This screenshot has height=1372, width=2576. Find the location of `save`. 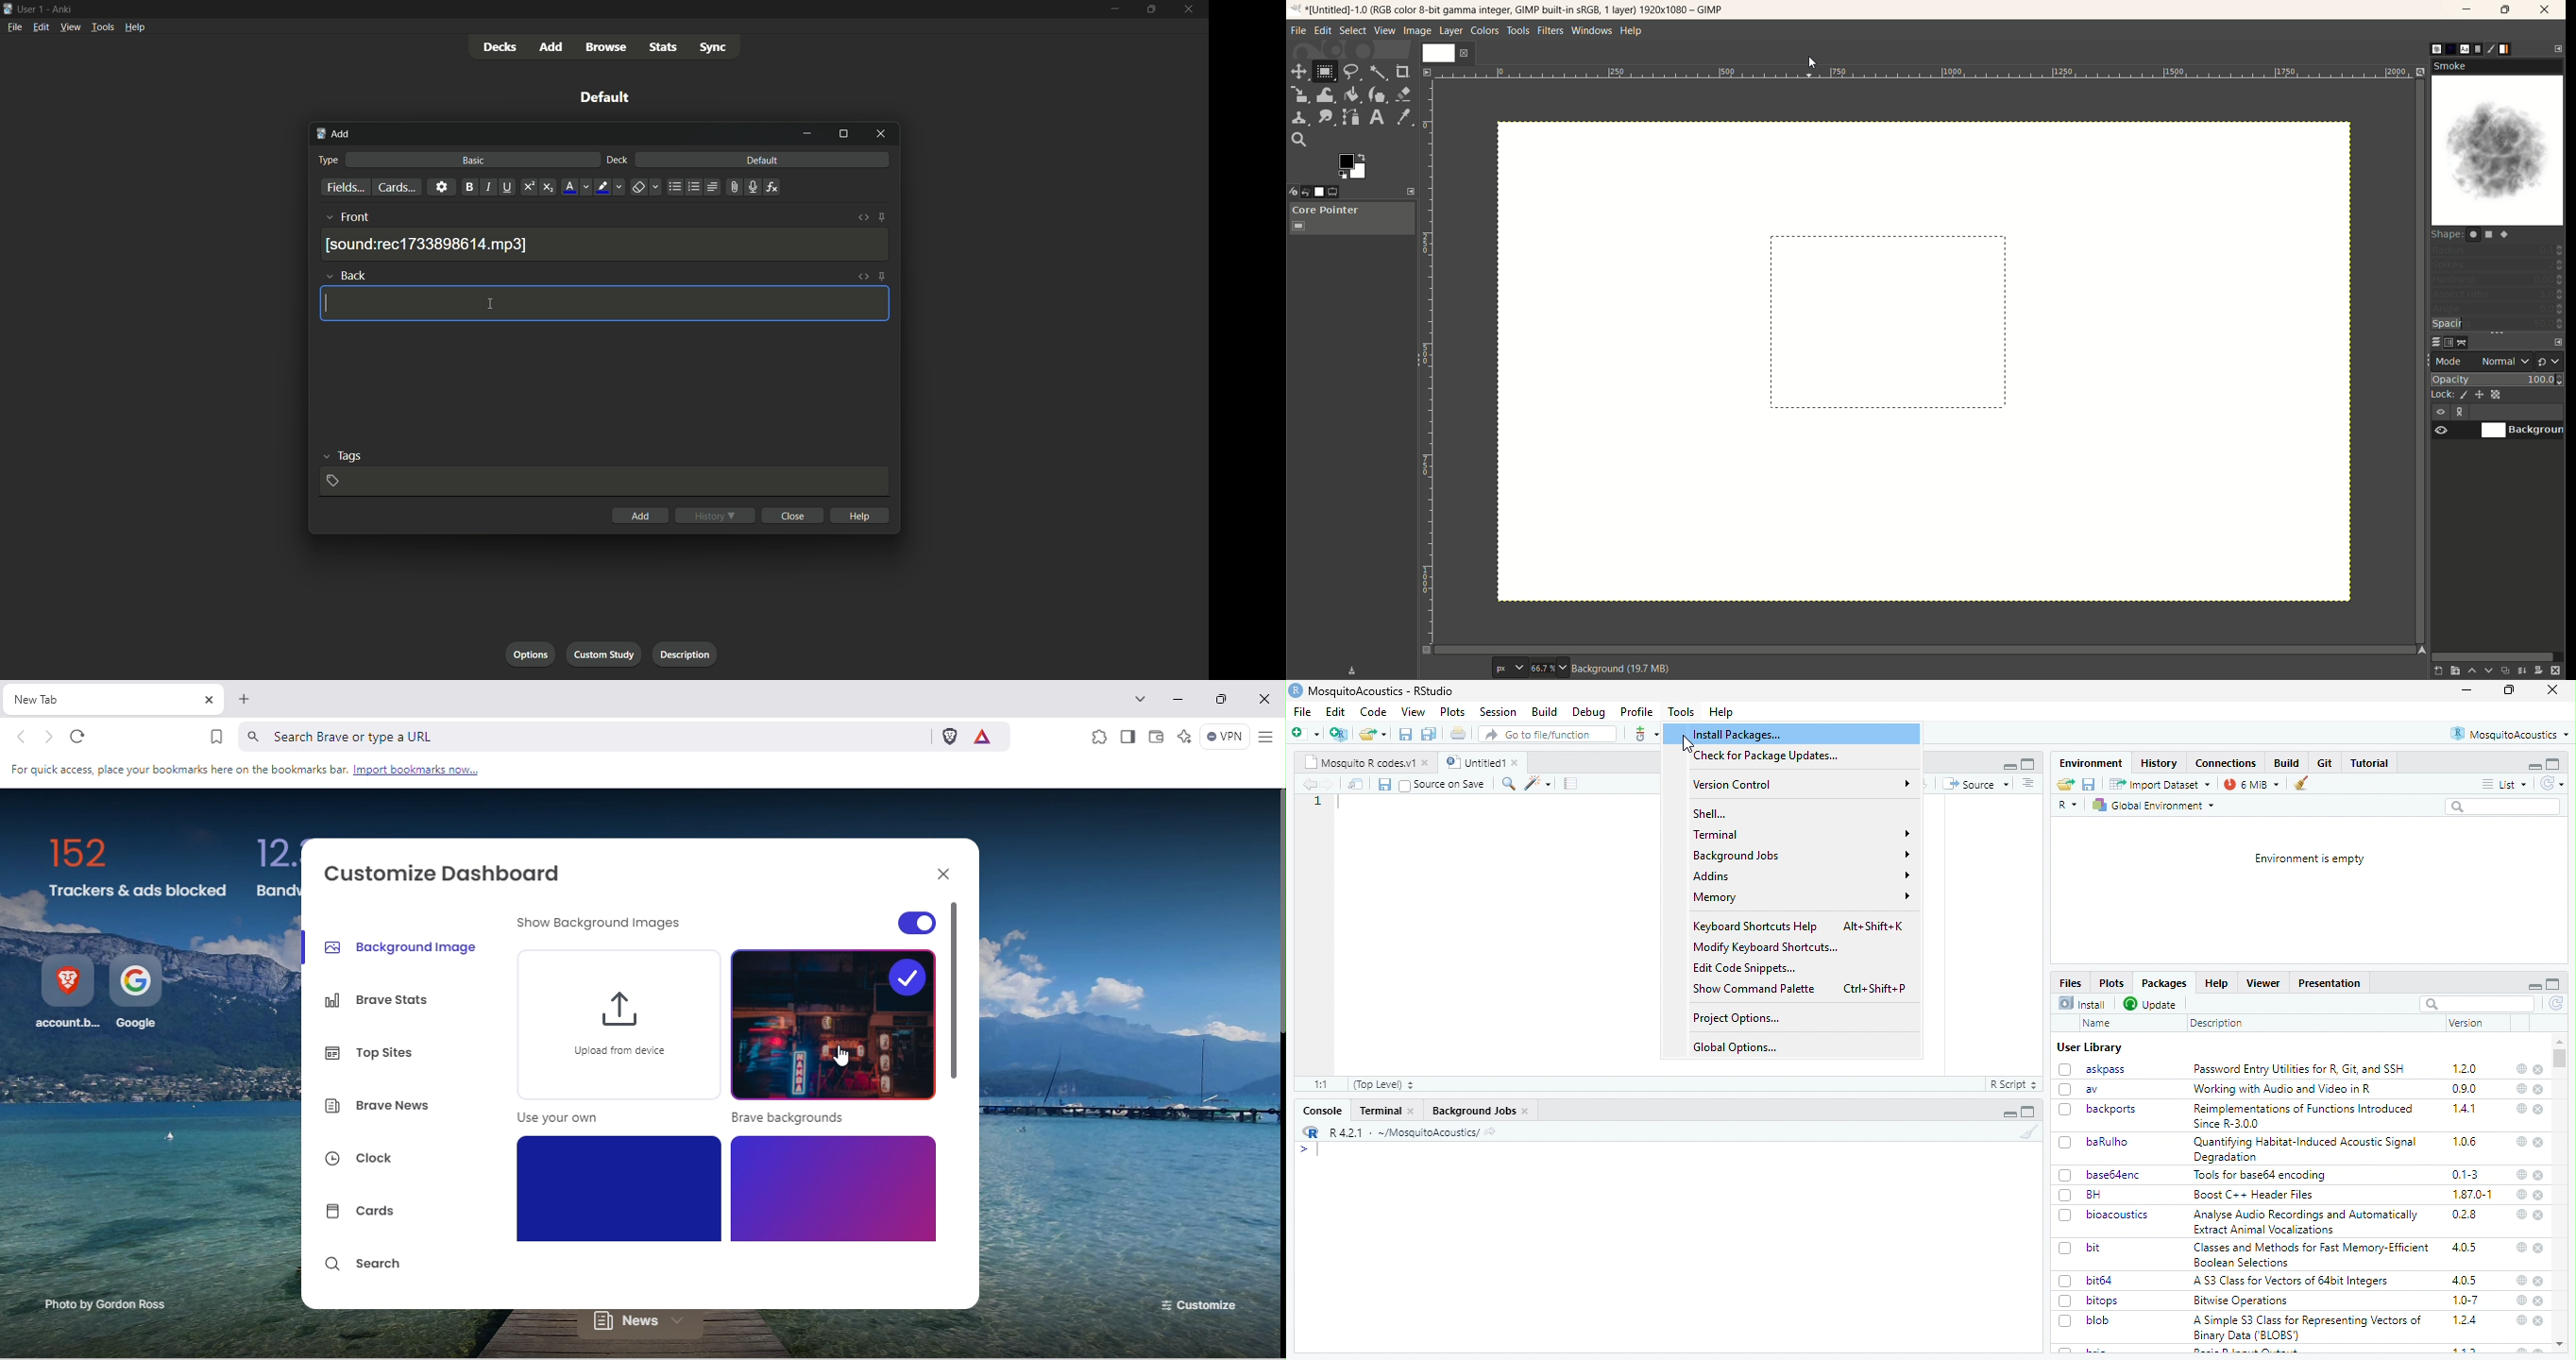

save is located at coordinates (1384, 785).